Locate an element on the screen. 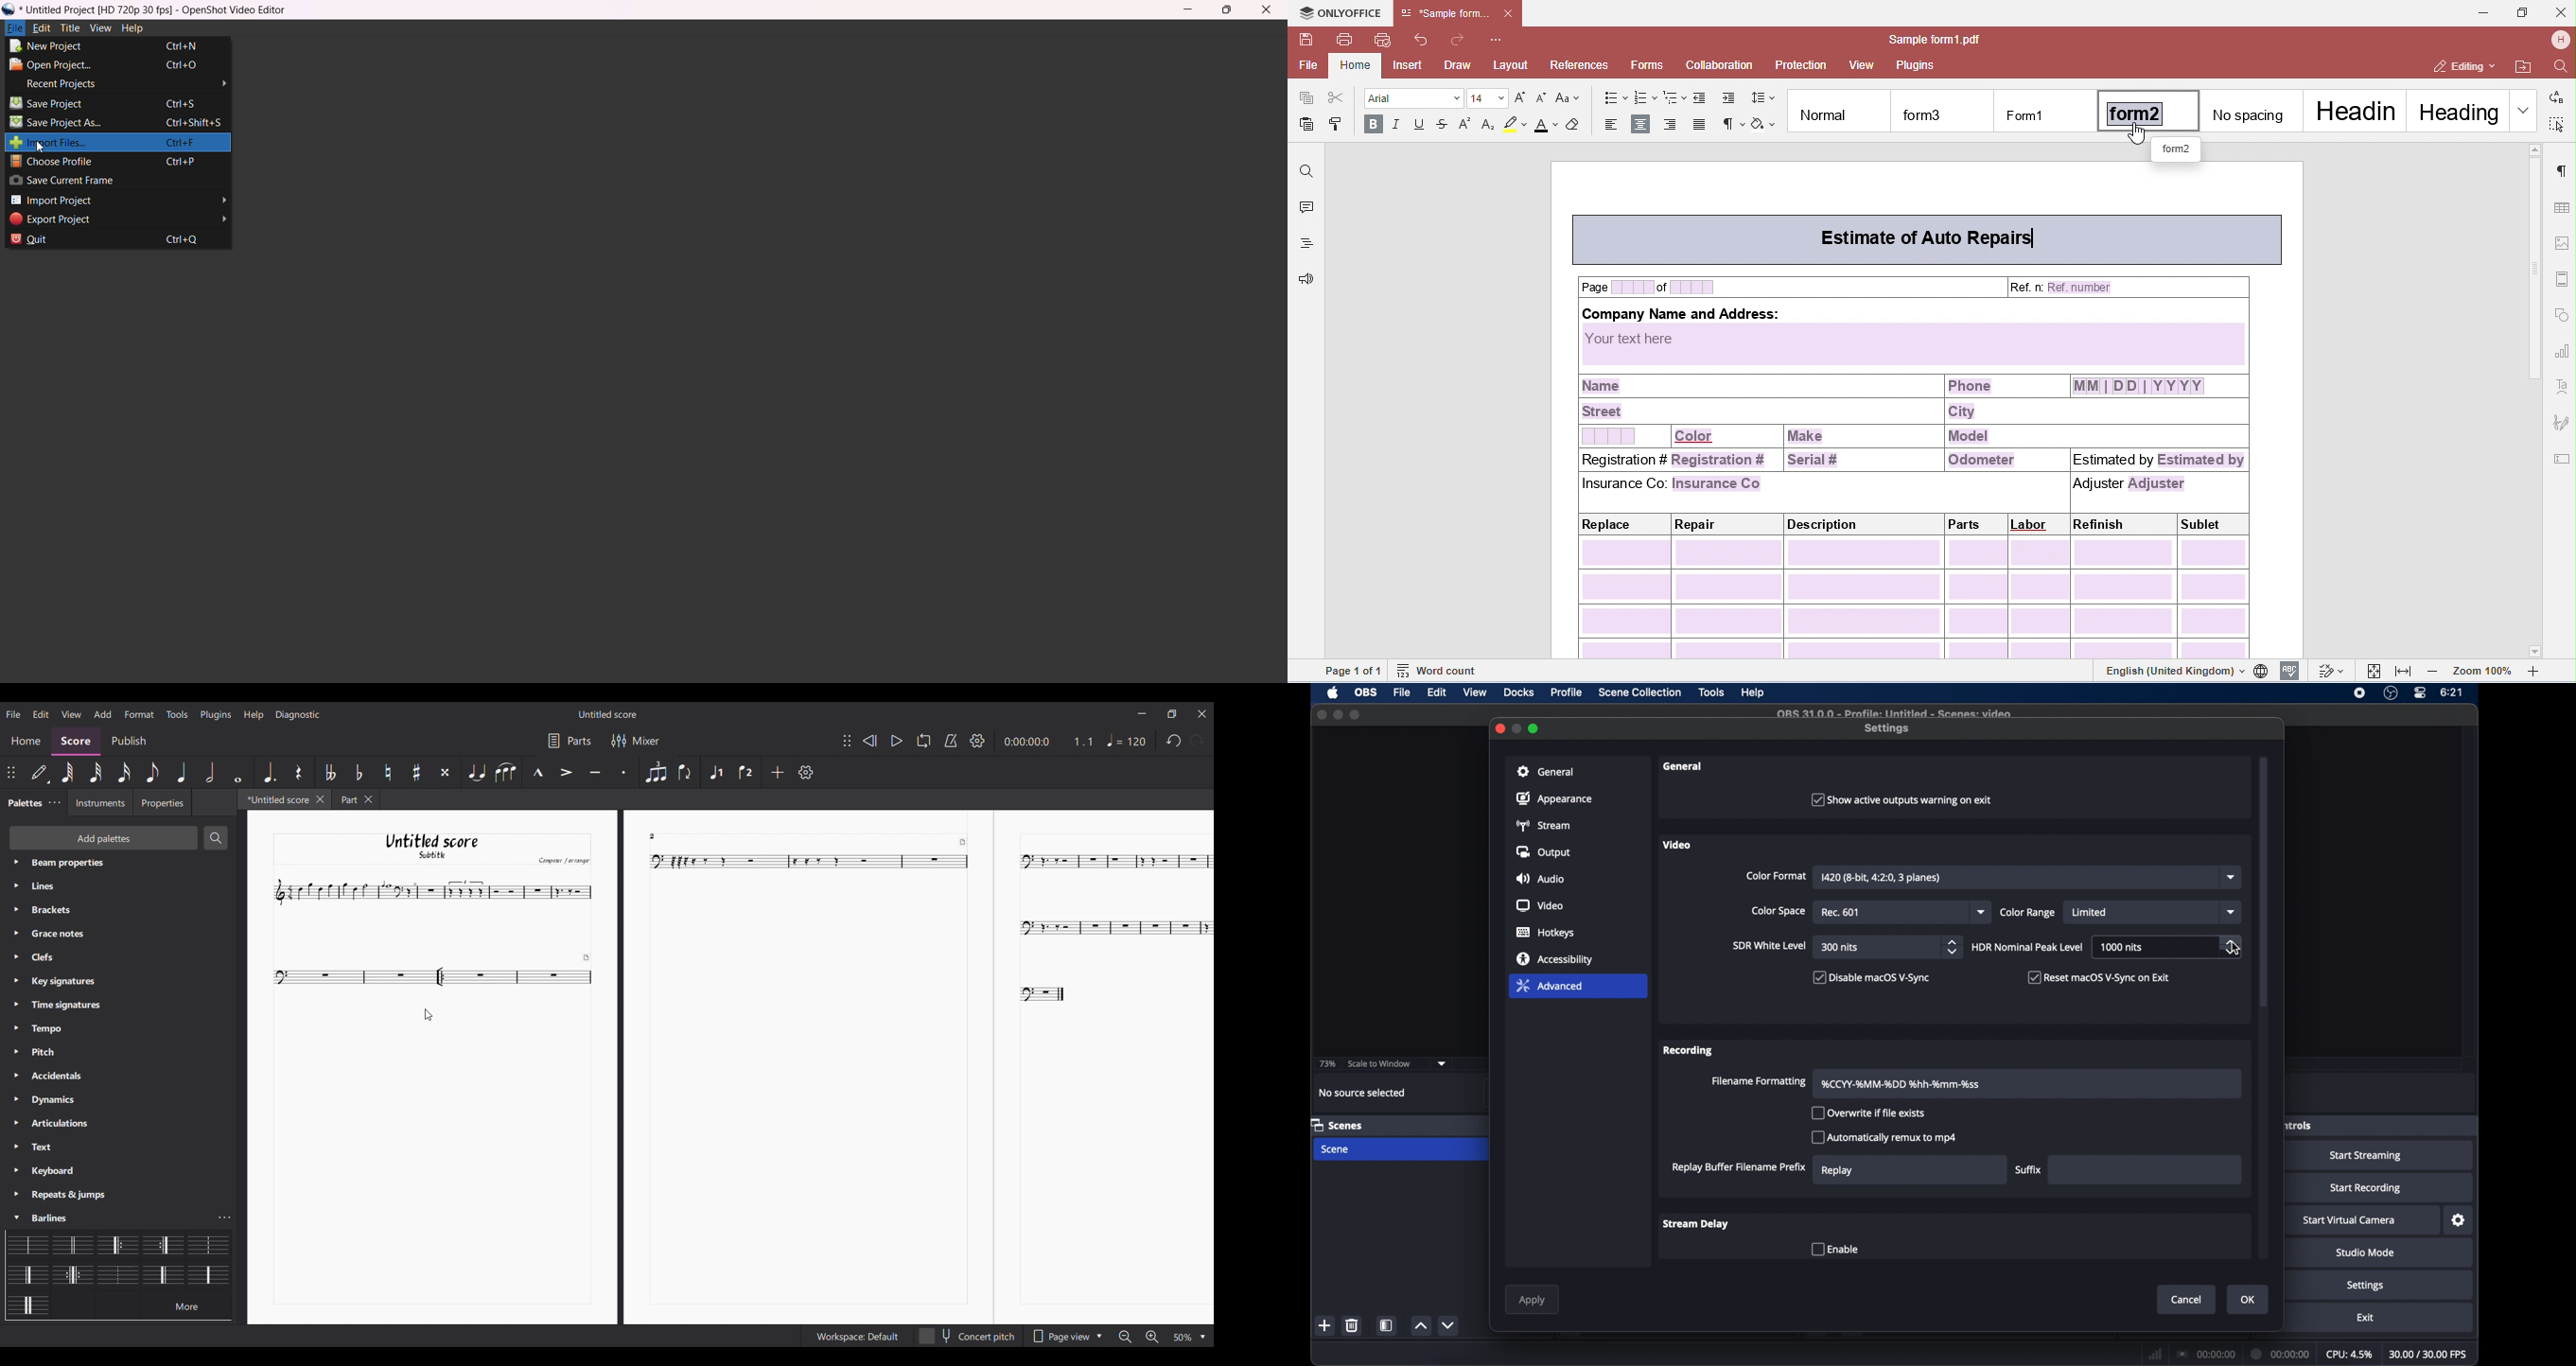 This screenshot has width=2576, height=1372. Rest is located at coordinates (300, 772).